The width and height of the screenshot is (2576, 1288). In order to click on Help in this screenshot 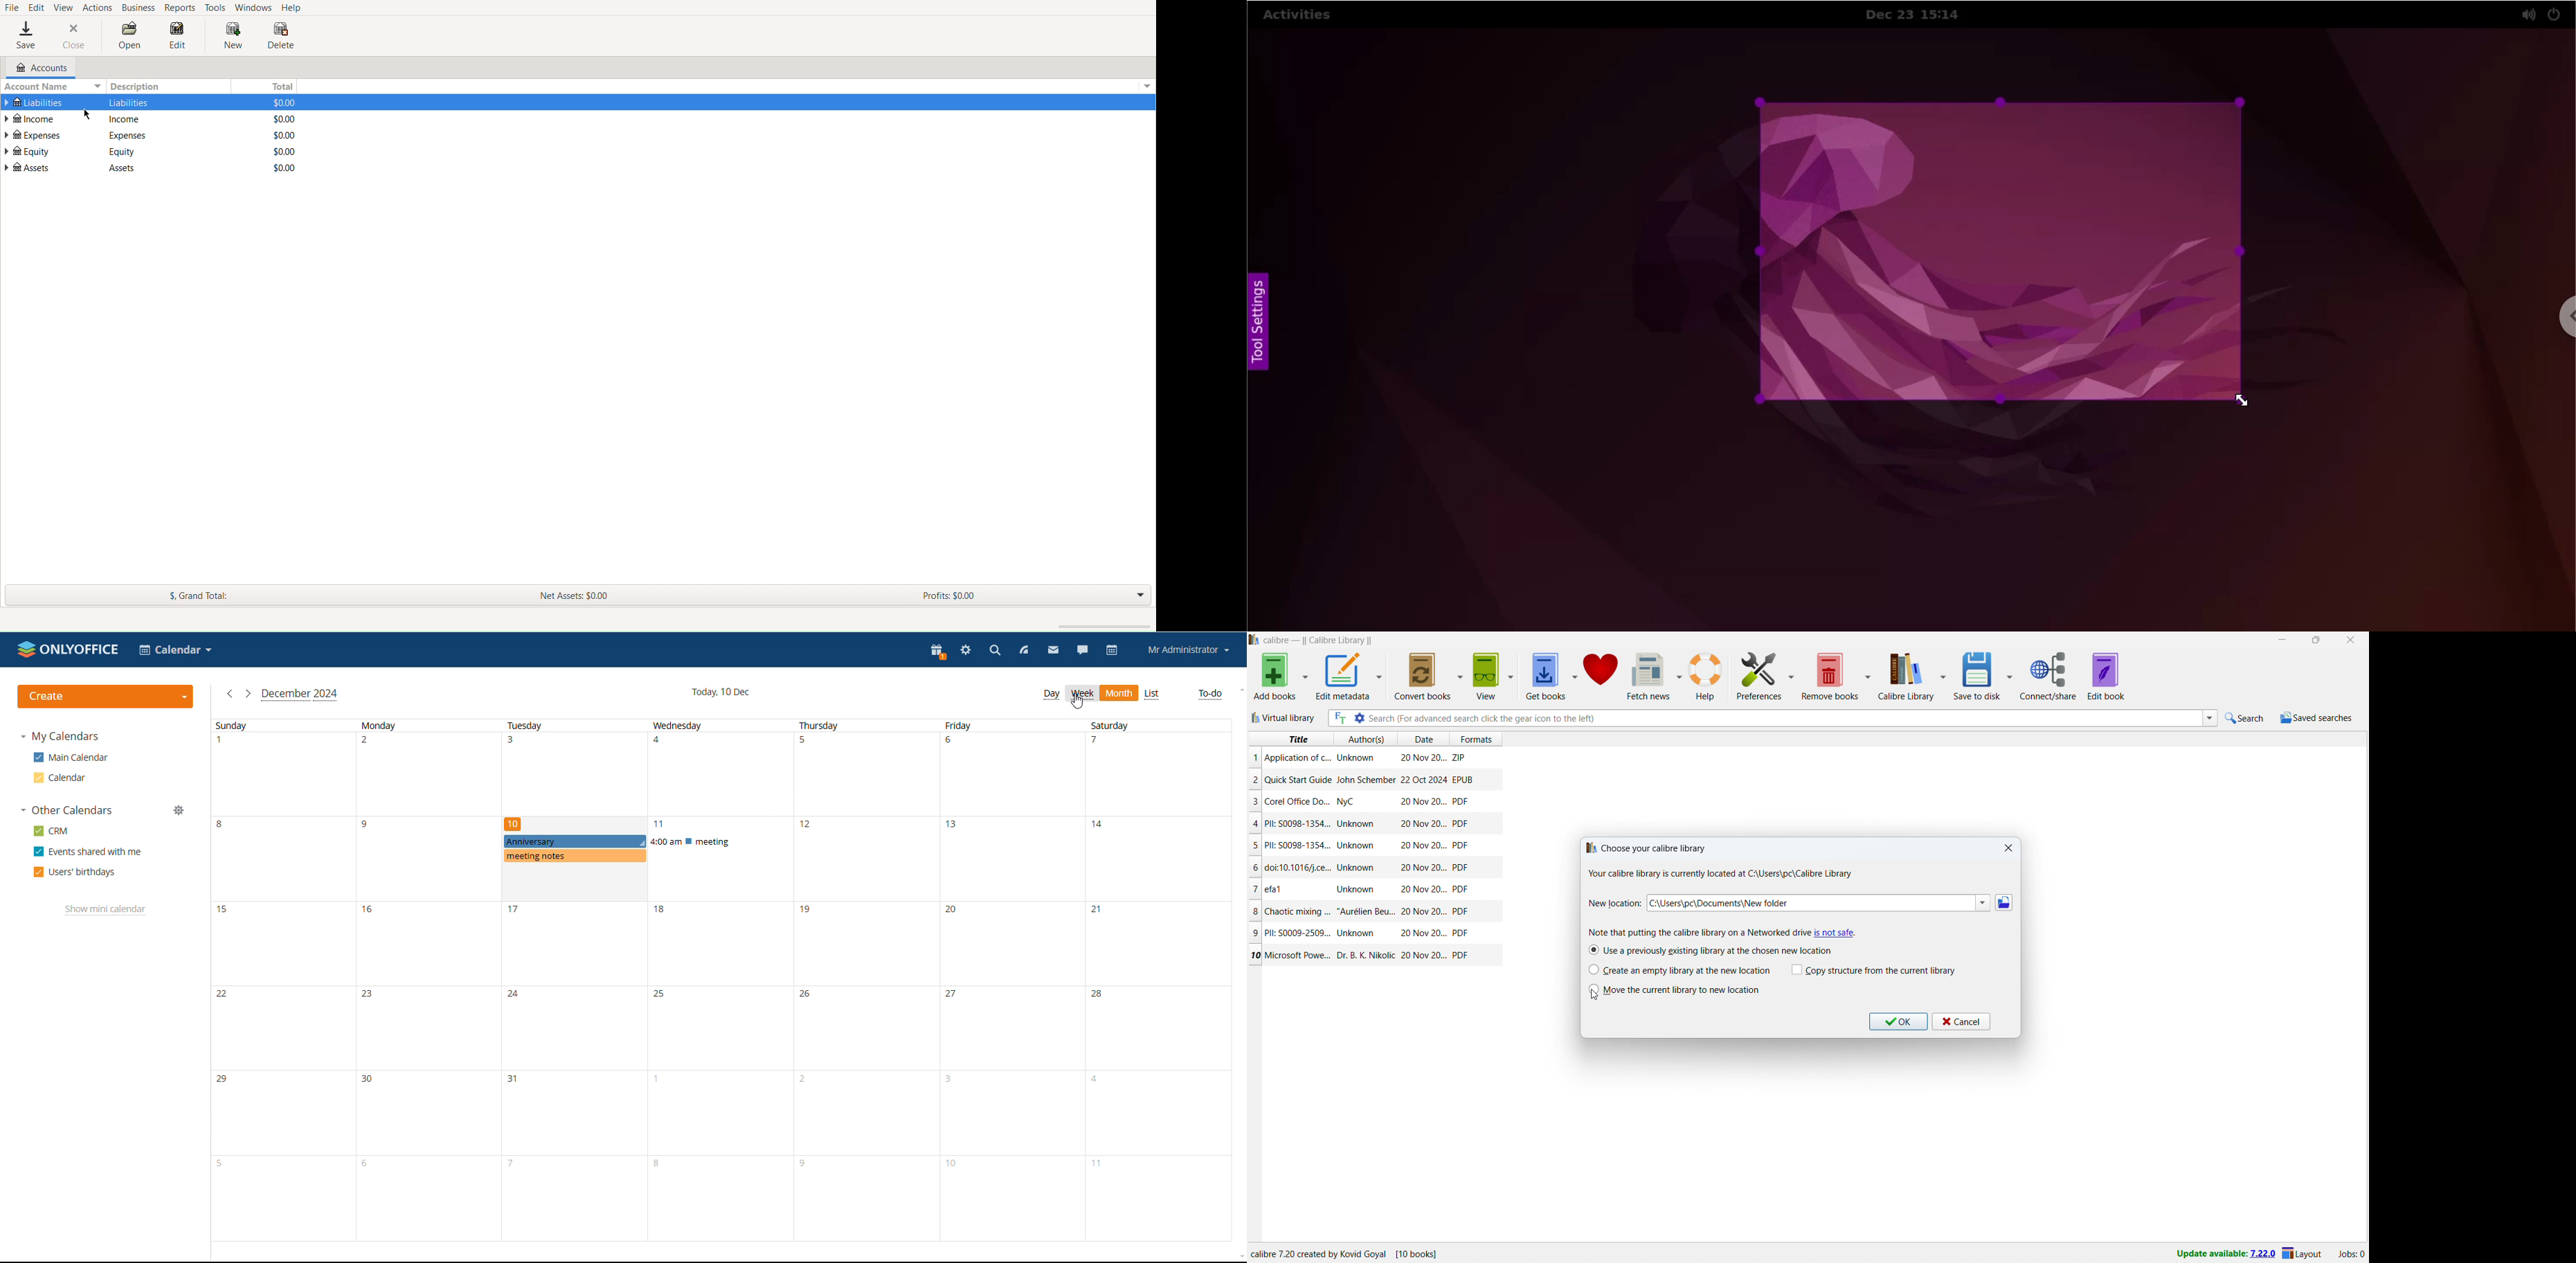, I will do `click(297, 8)`.